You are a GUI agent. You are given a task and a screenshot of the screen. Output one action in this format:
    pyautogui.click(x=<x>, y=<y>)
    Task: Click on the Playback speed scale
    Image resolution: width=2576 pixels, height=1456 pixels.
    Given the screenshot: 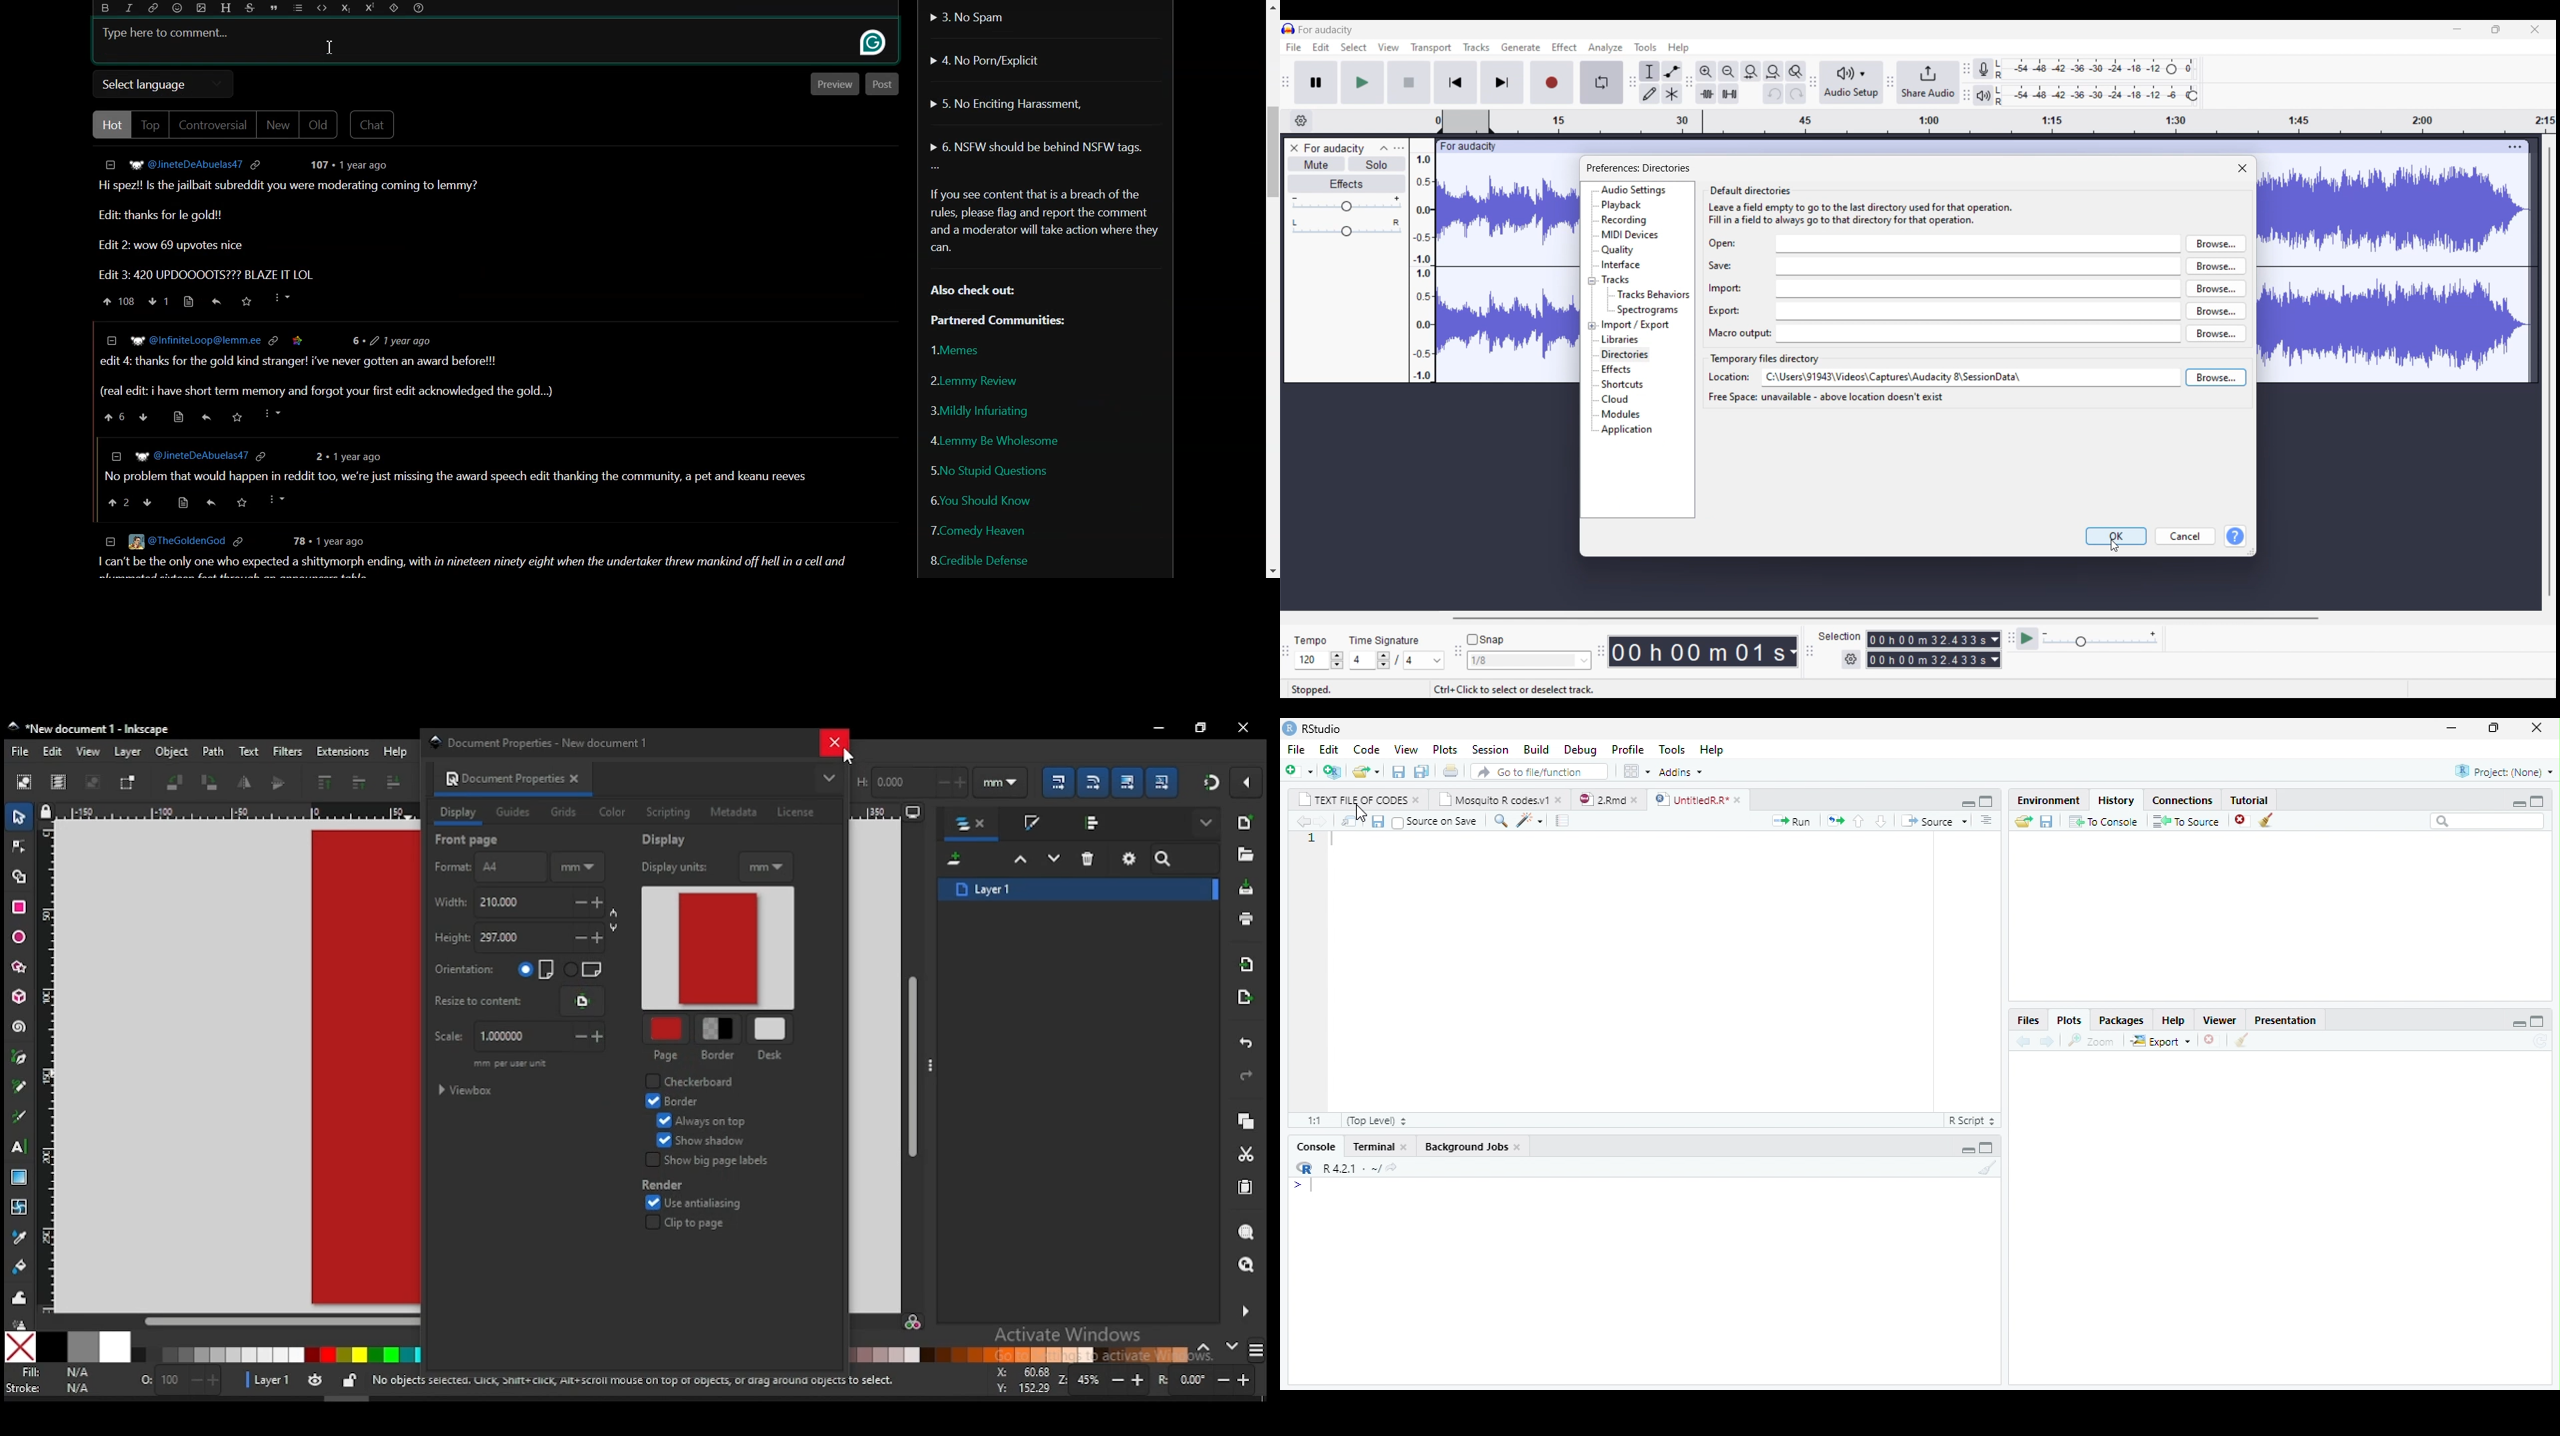 What is the action you would take?
    pyautogui.click(x=2100, y=638)
    